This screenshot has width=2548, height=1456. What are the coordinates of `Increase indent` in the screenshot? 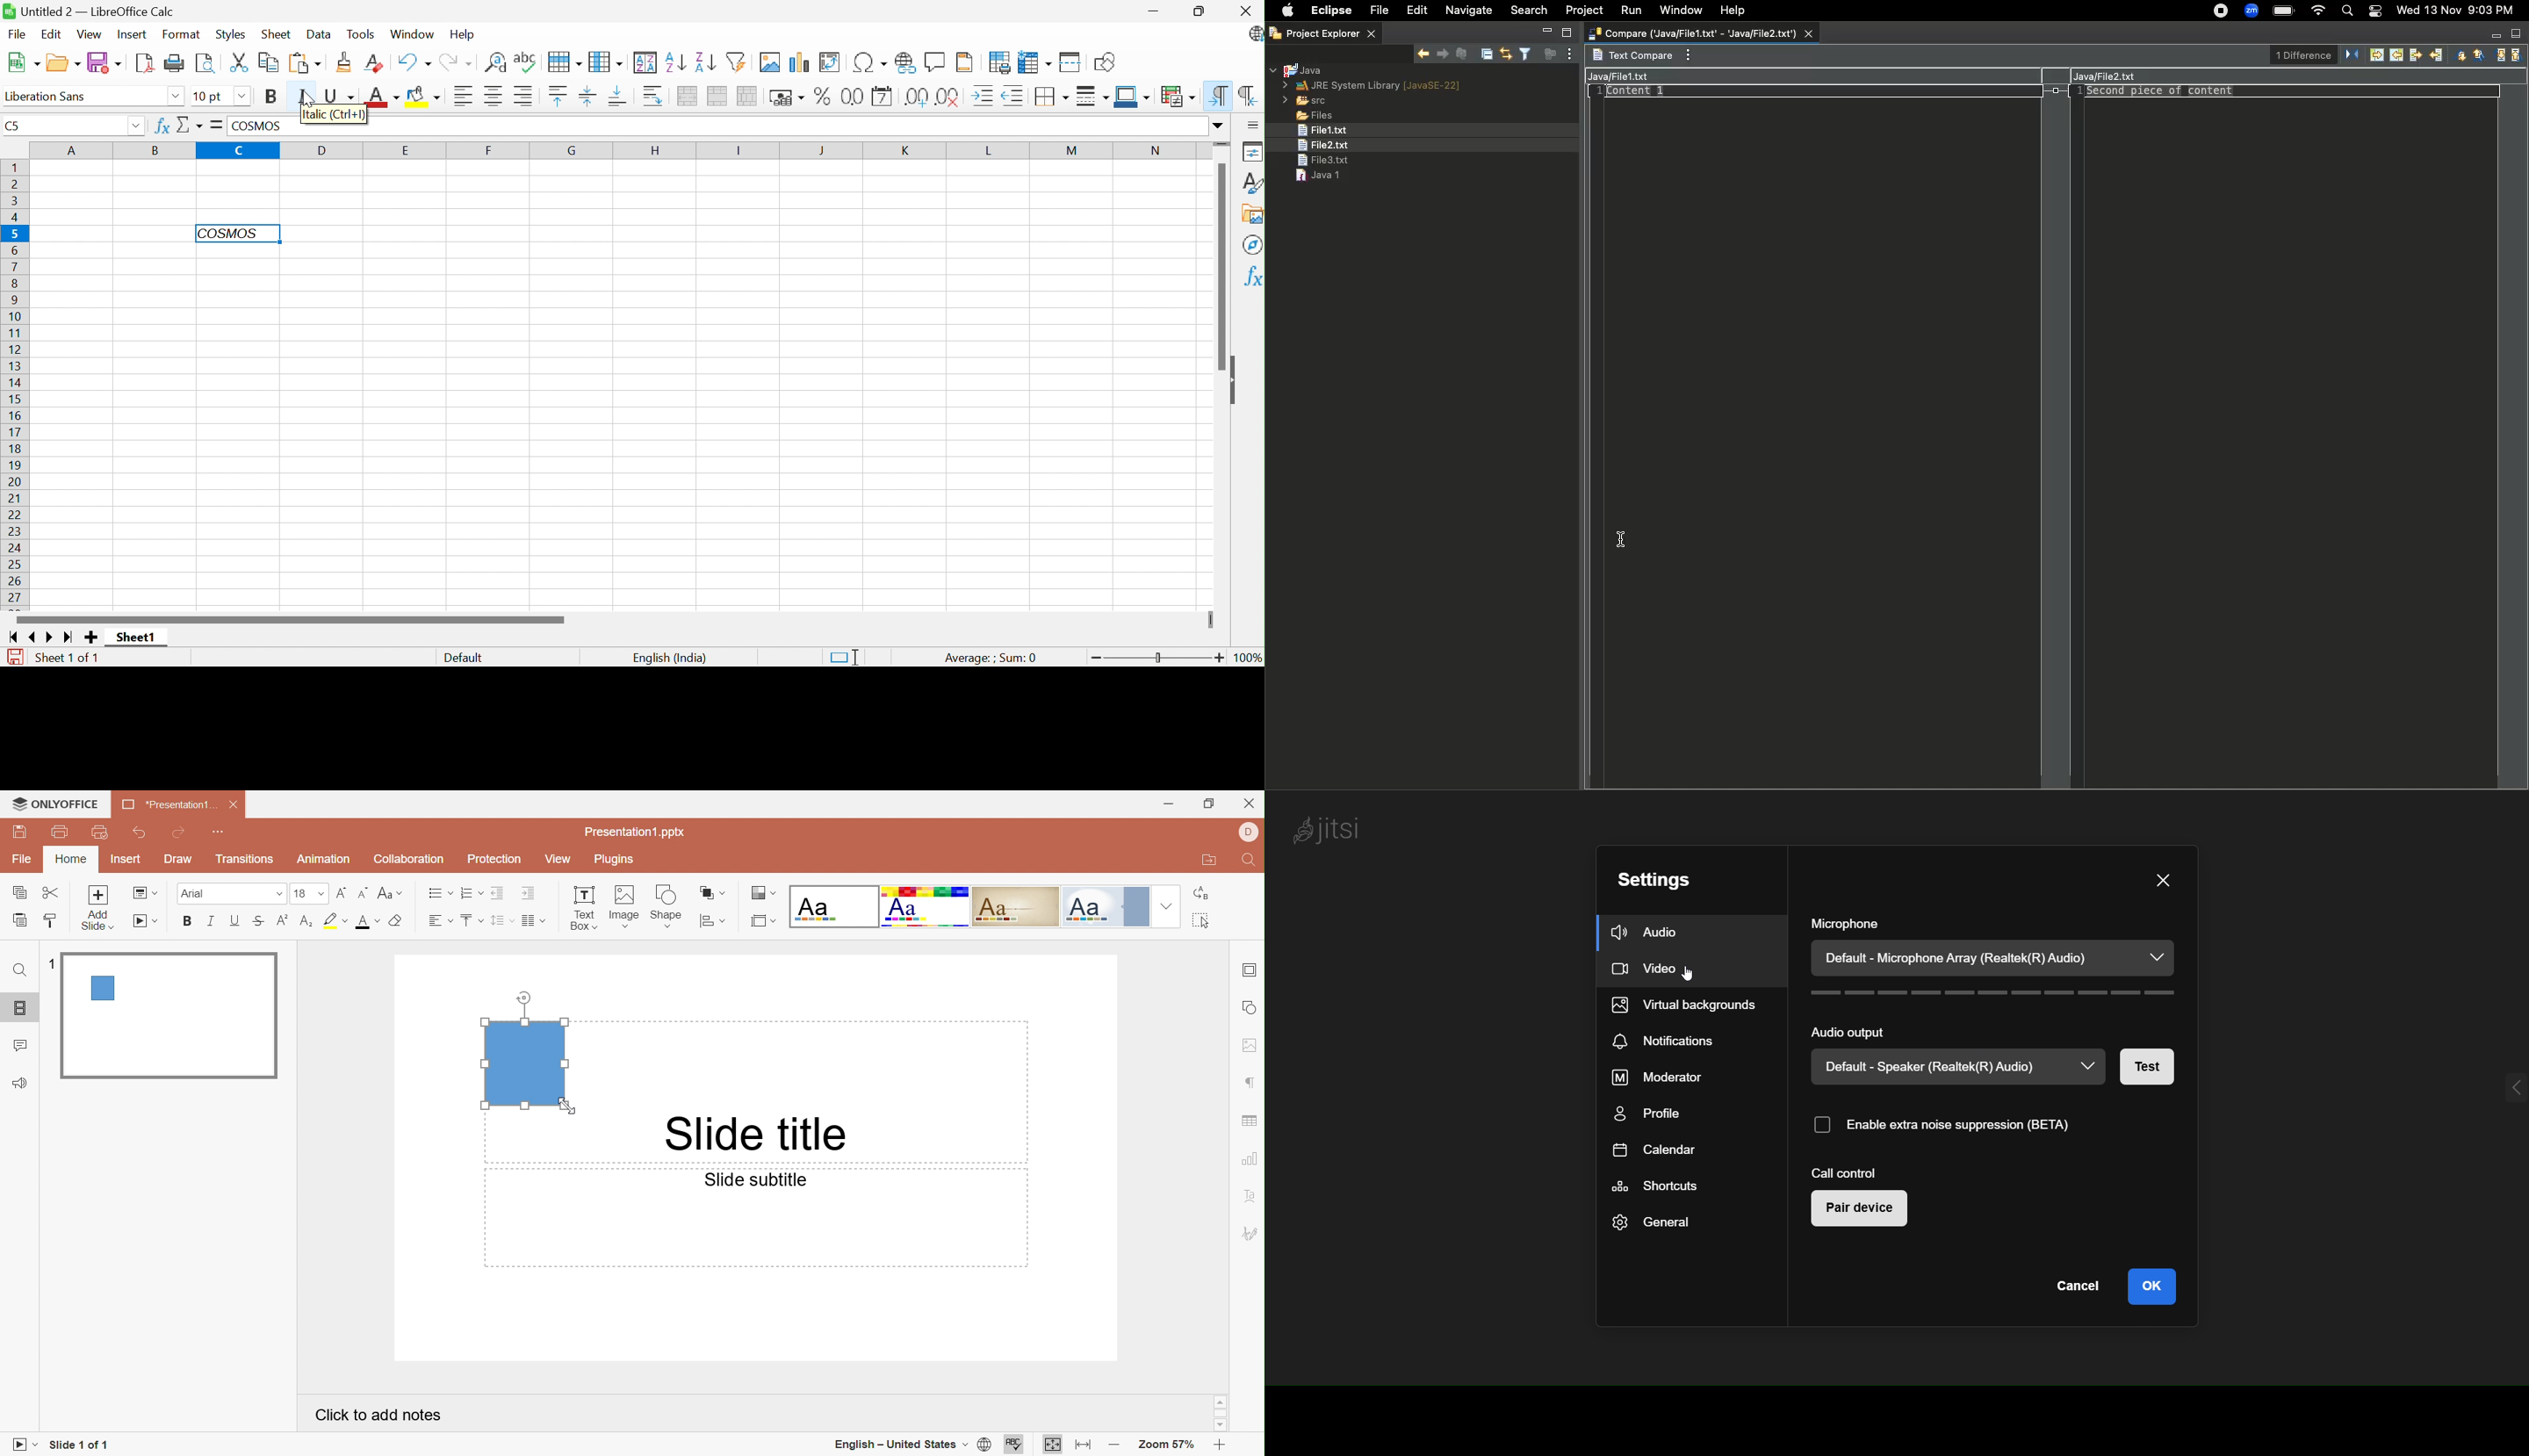 It's located at (531, 893).